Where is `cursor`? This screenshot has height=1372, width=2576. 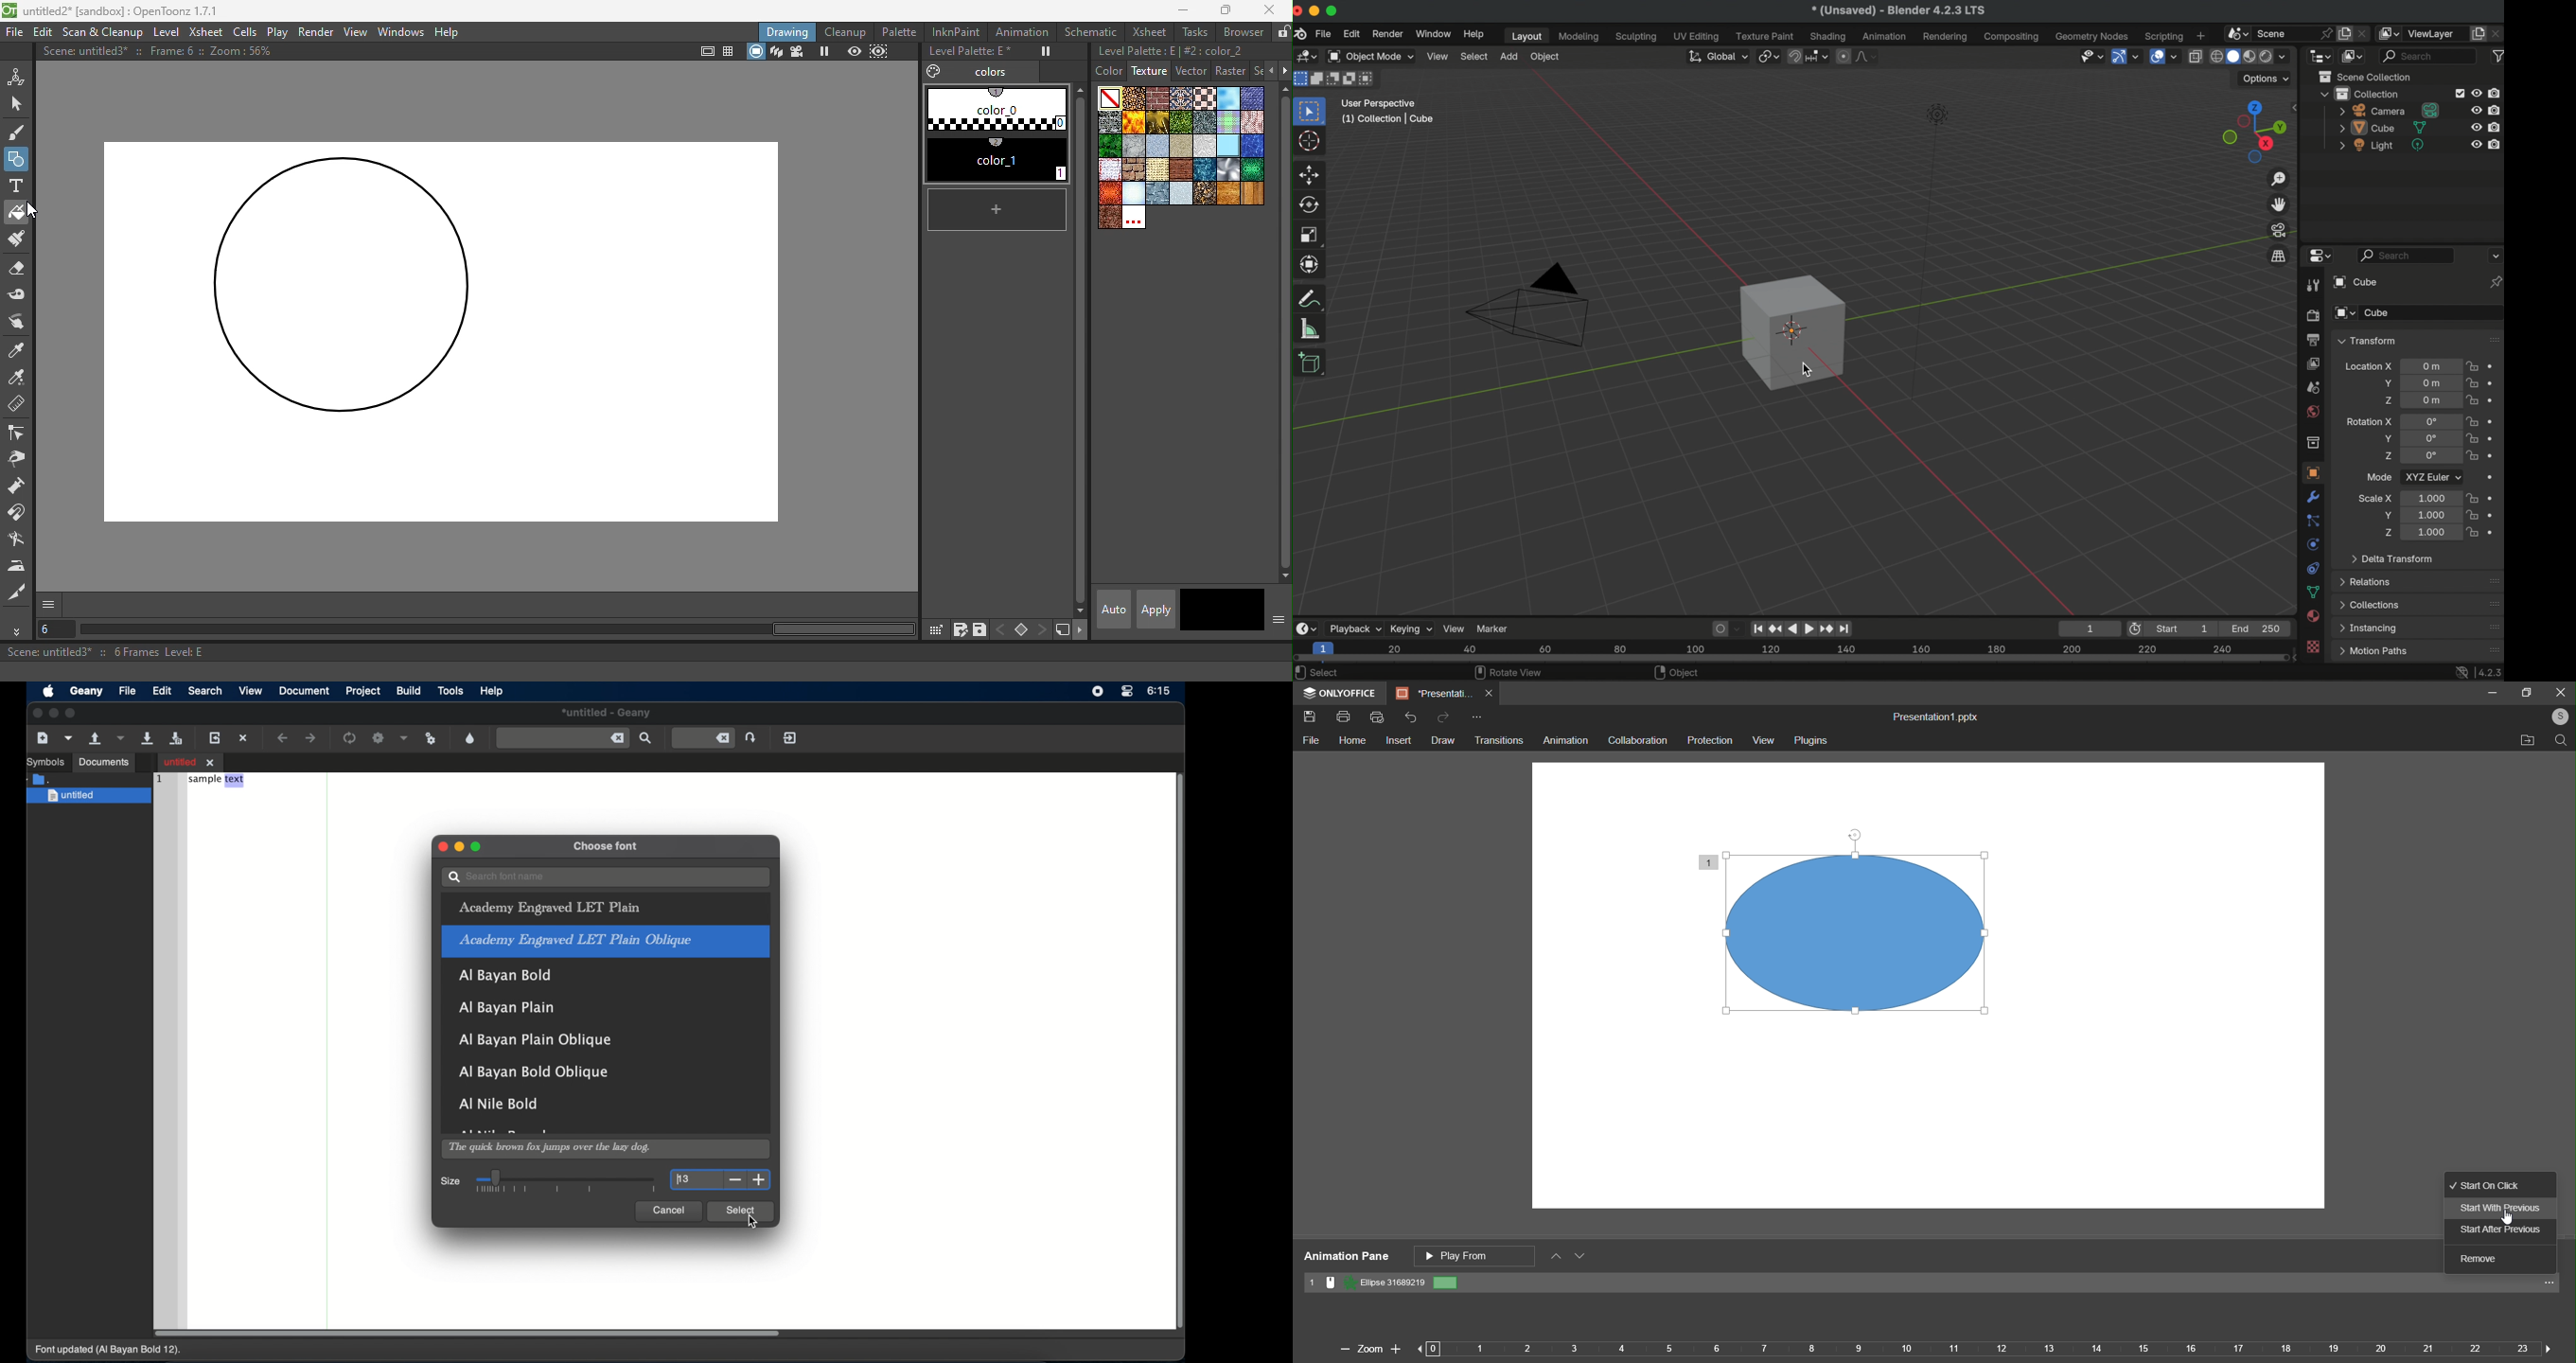
cursor is located at coordinates (1310, 142).